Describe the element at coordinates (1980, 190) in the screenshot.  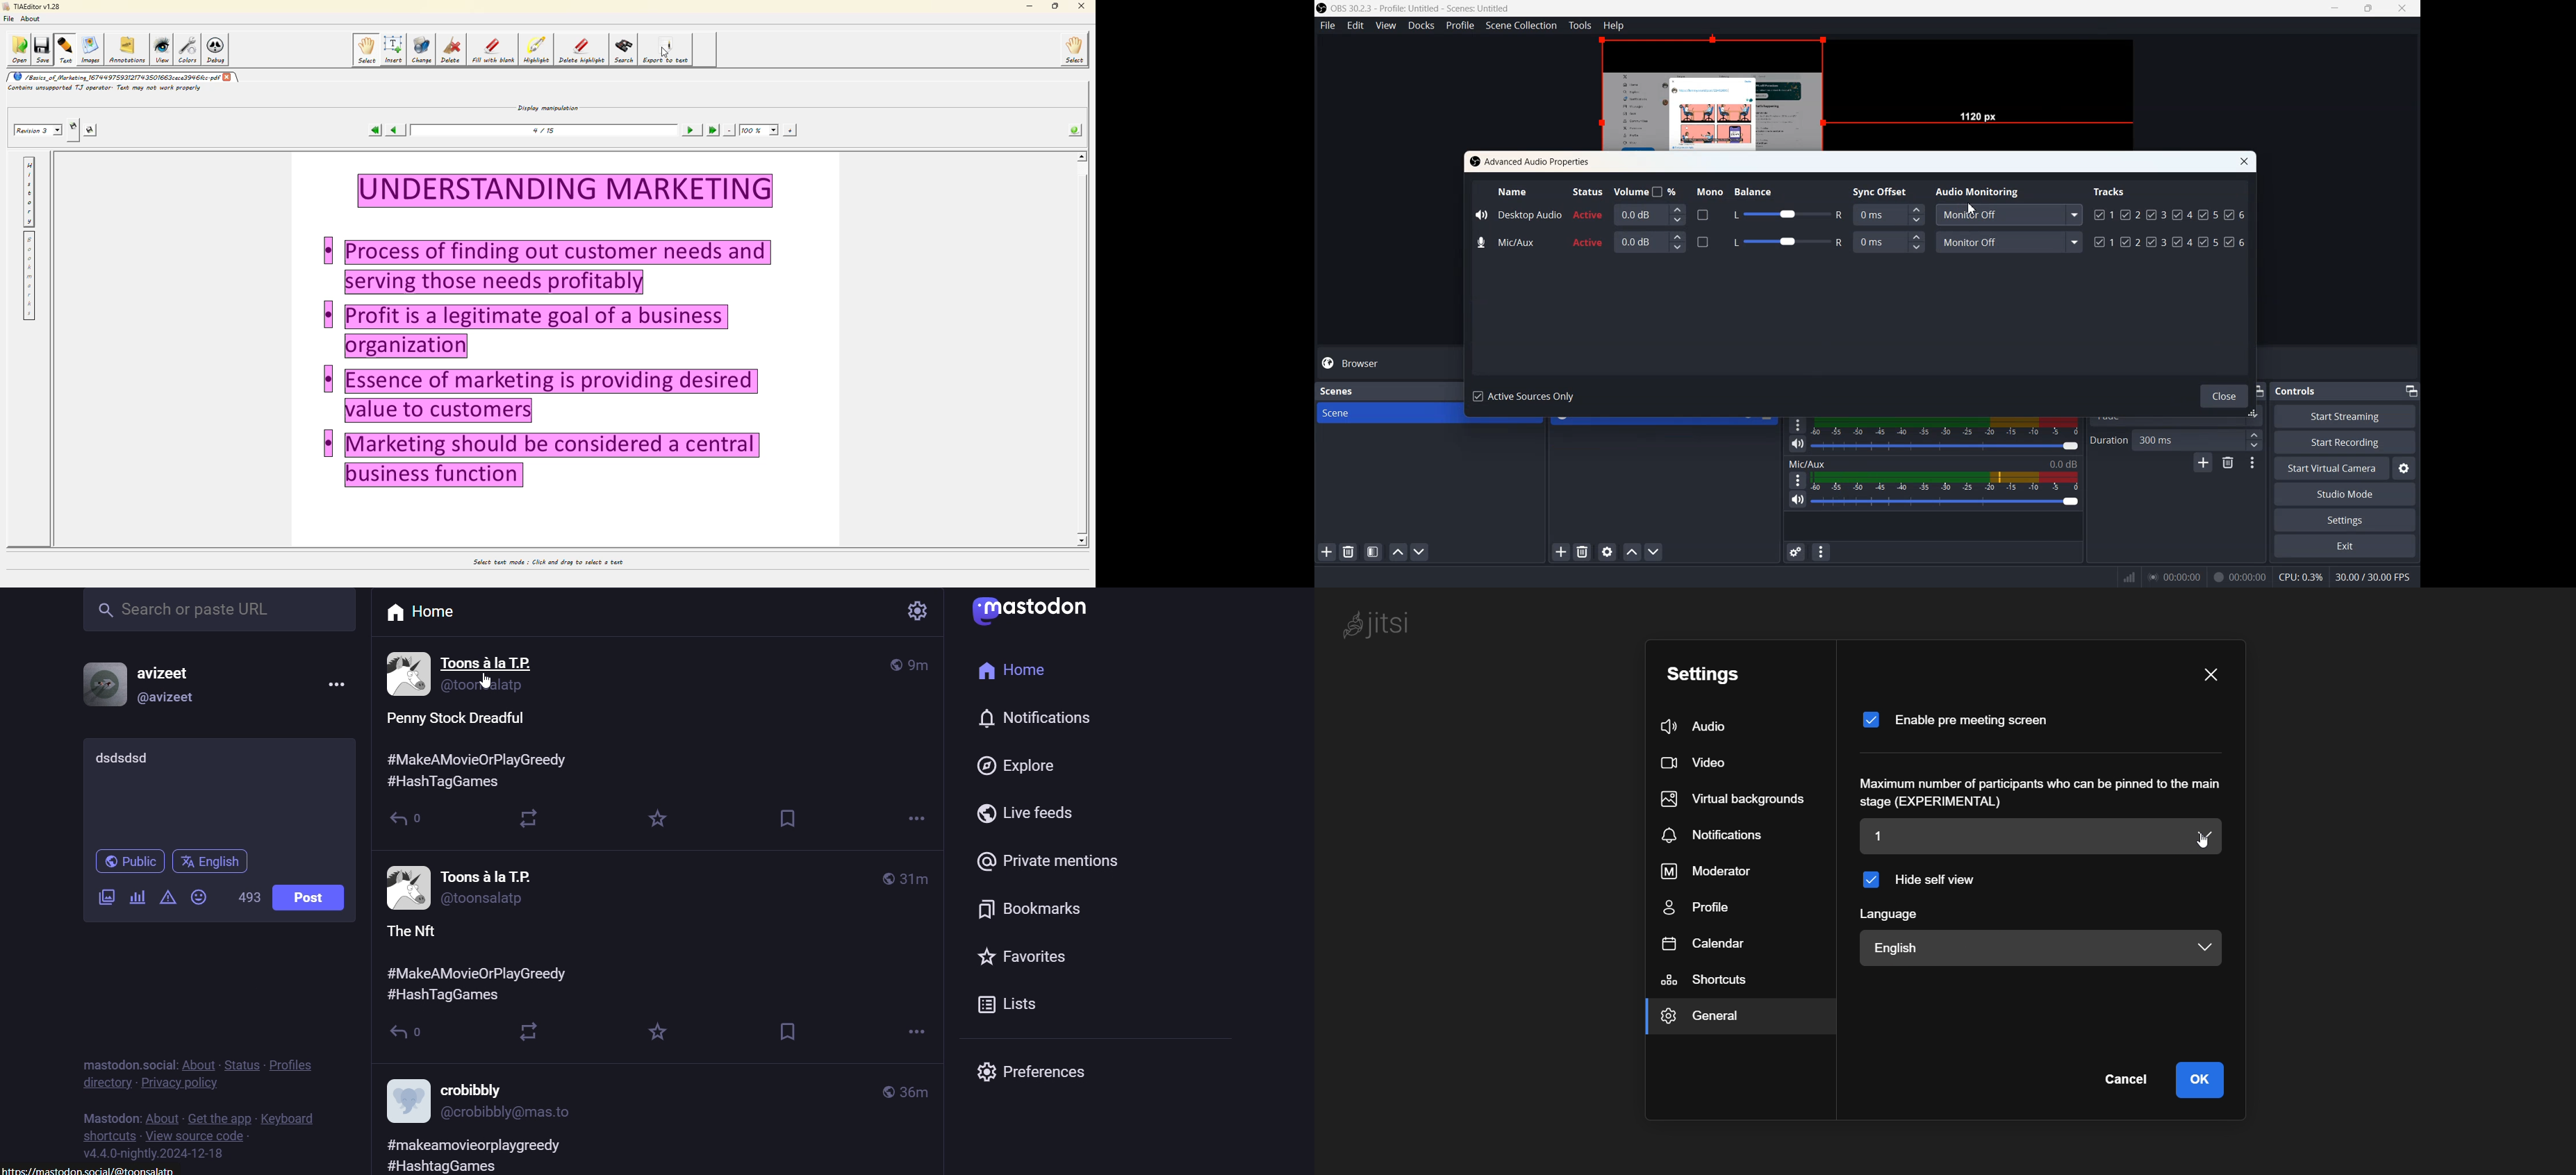
I see `Audio Monitoring` at that location.